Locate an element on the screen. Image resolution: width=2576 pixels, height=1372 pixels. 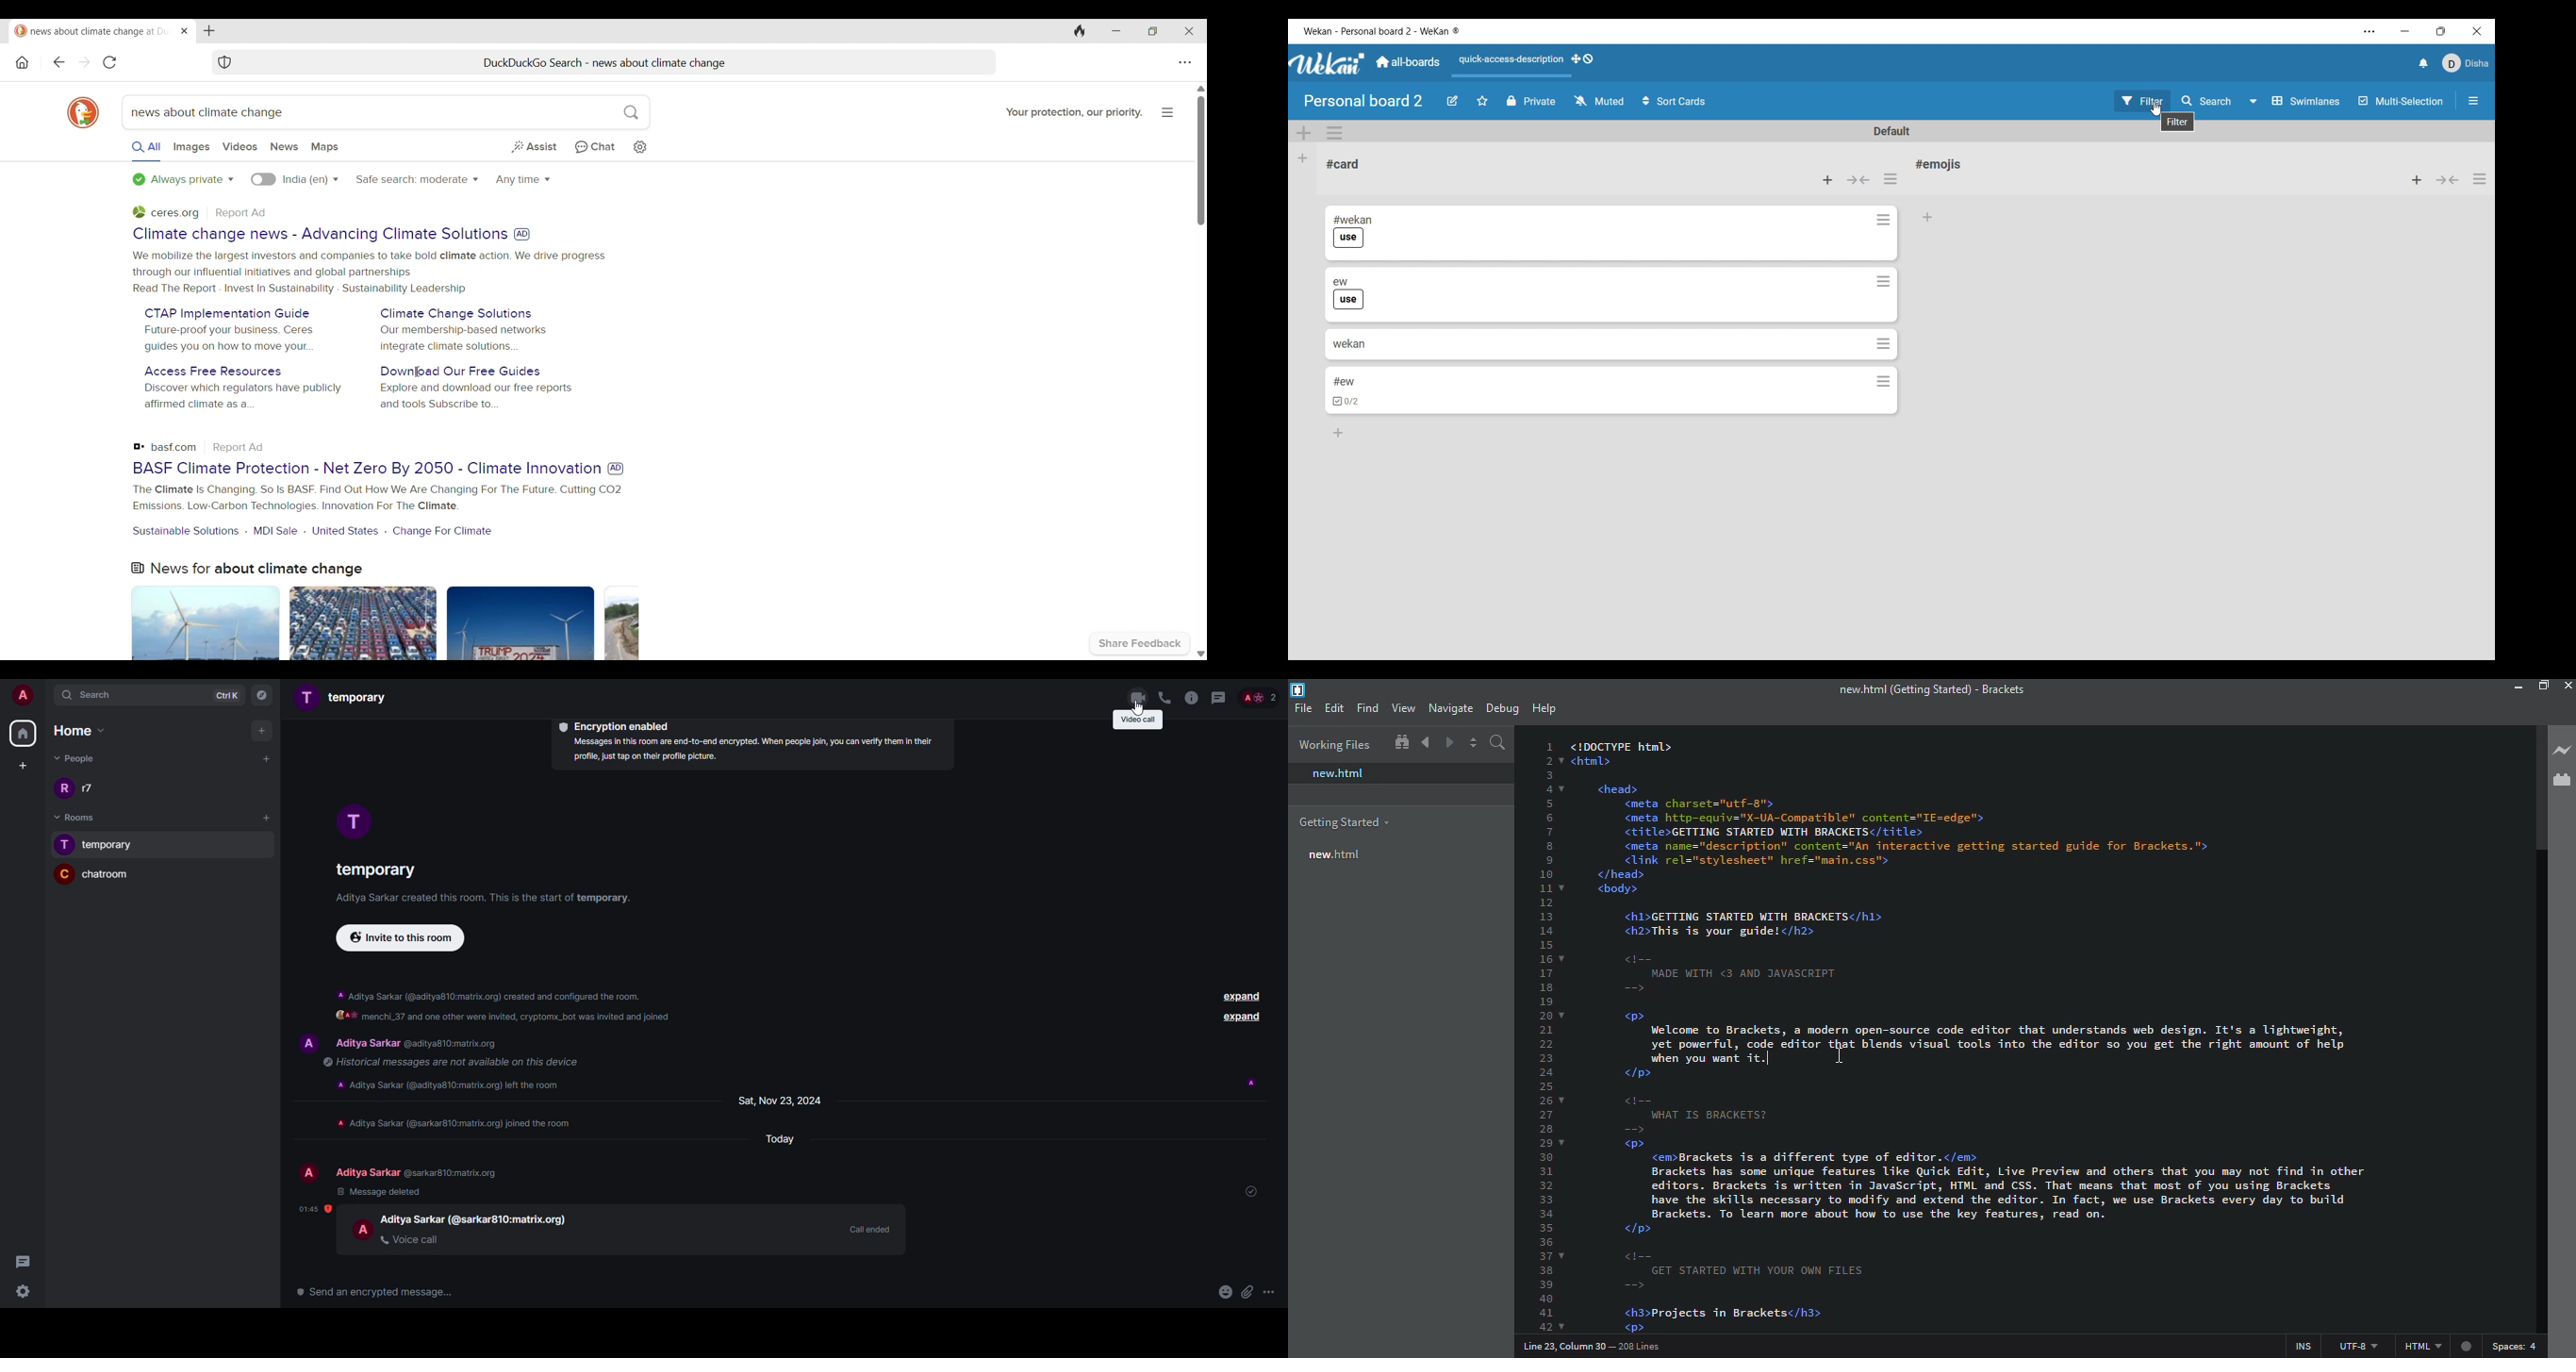
view is located at coordinates (1406, 707).